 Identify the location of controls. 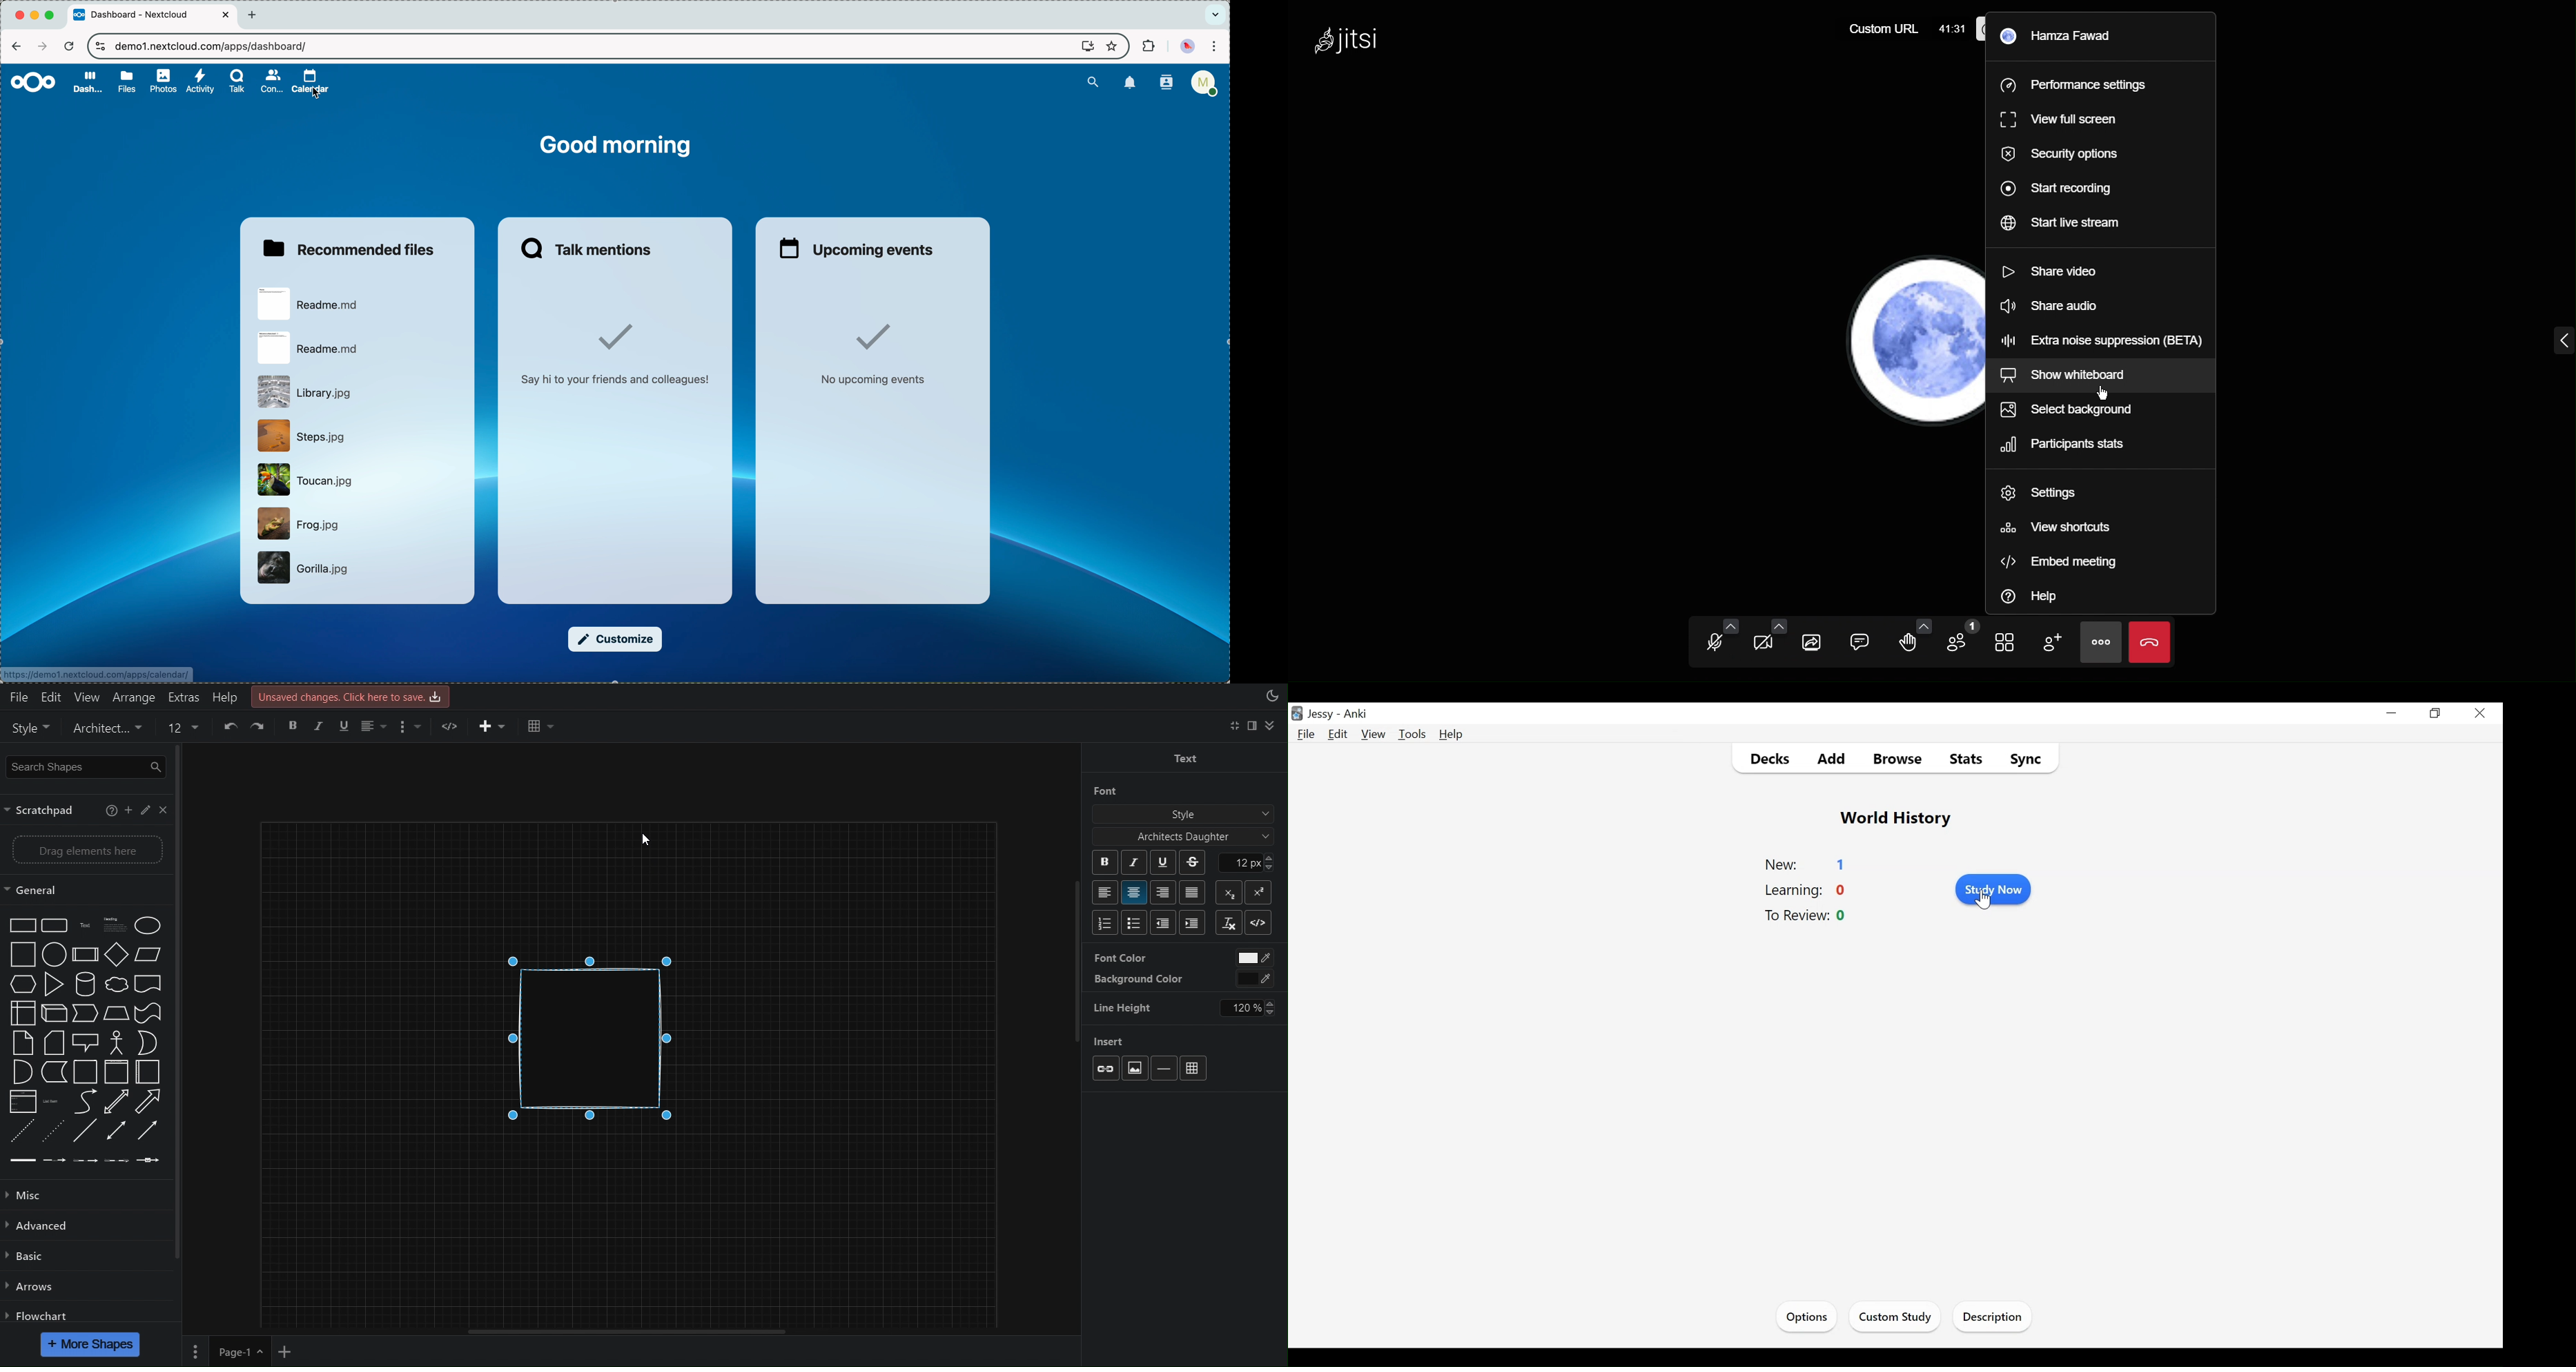
(101, 47).